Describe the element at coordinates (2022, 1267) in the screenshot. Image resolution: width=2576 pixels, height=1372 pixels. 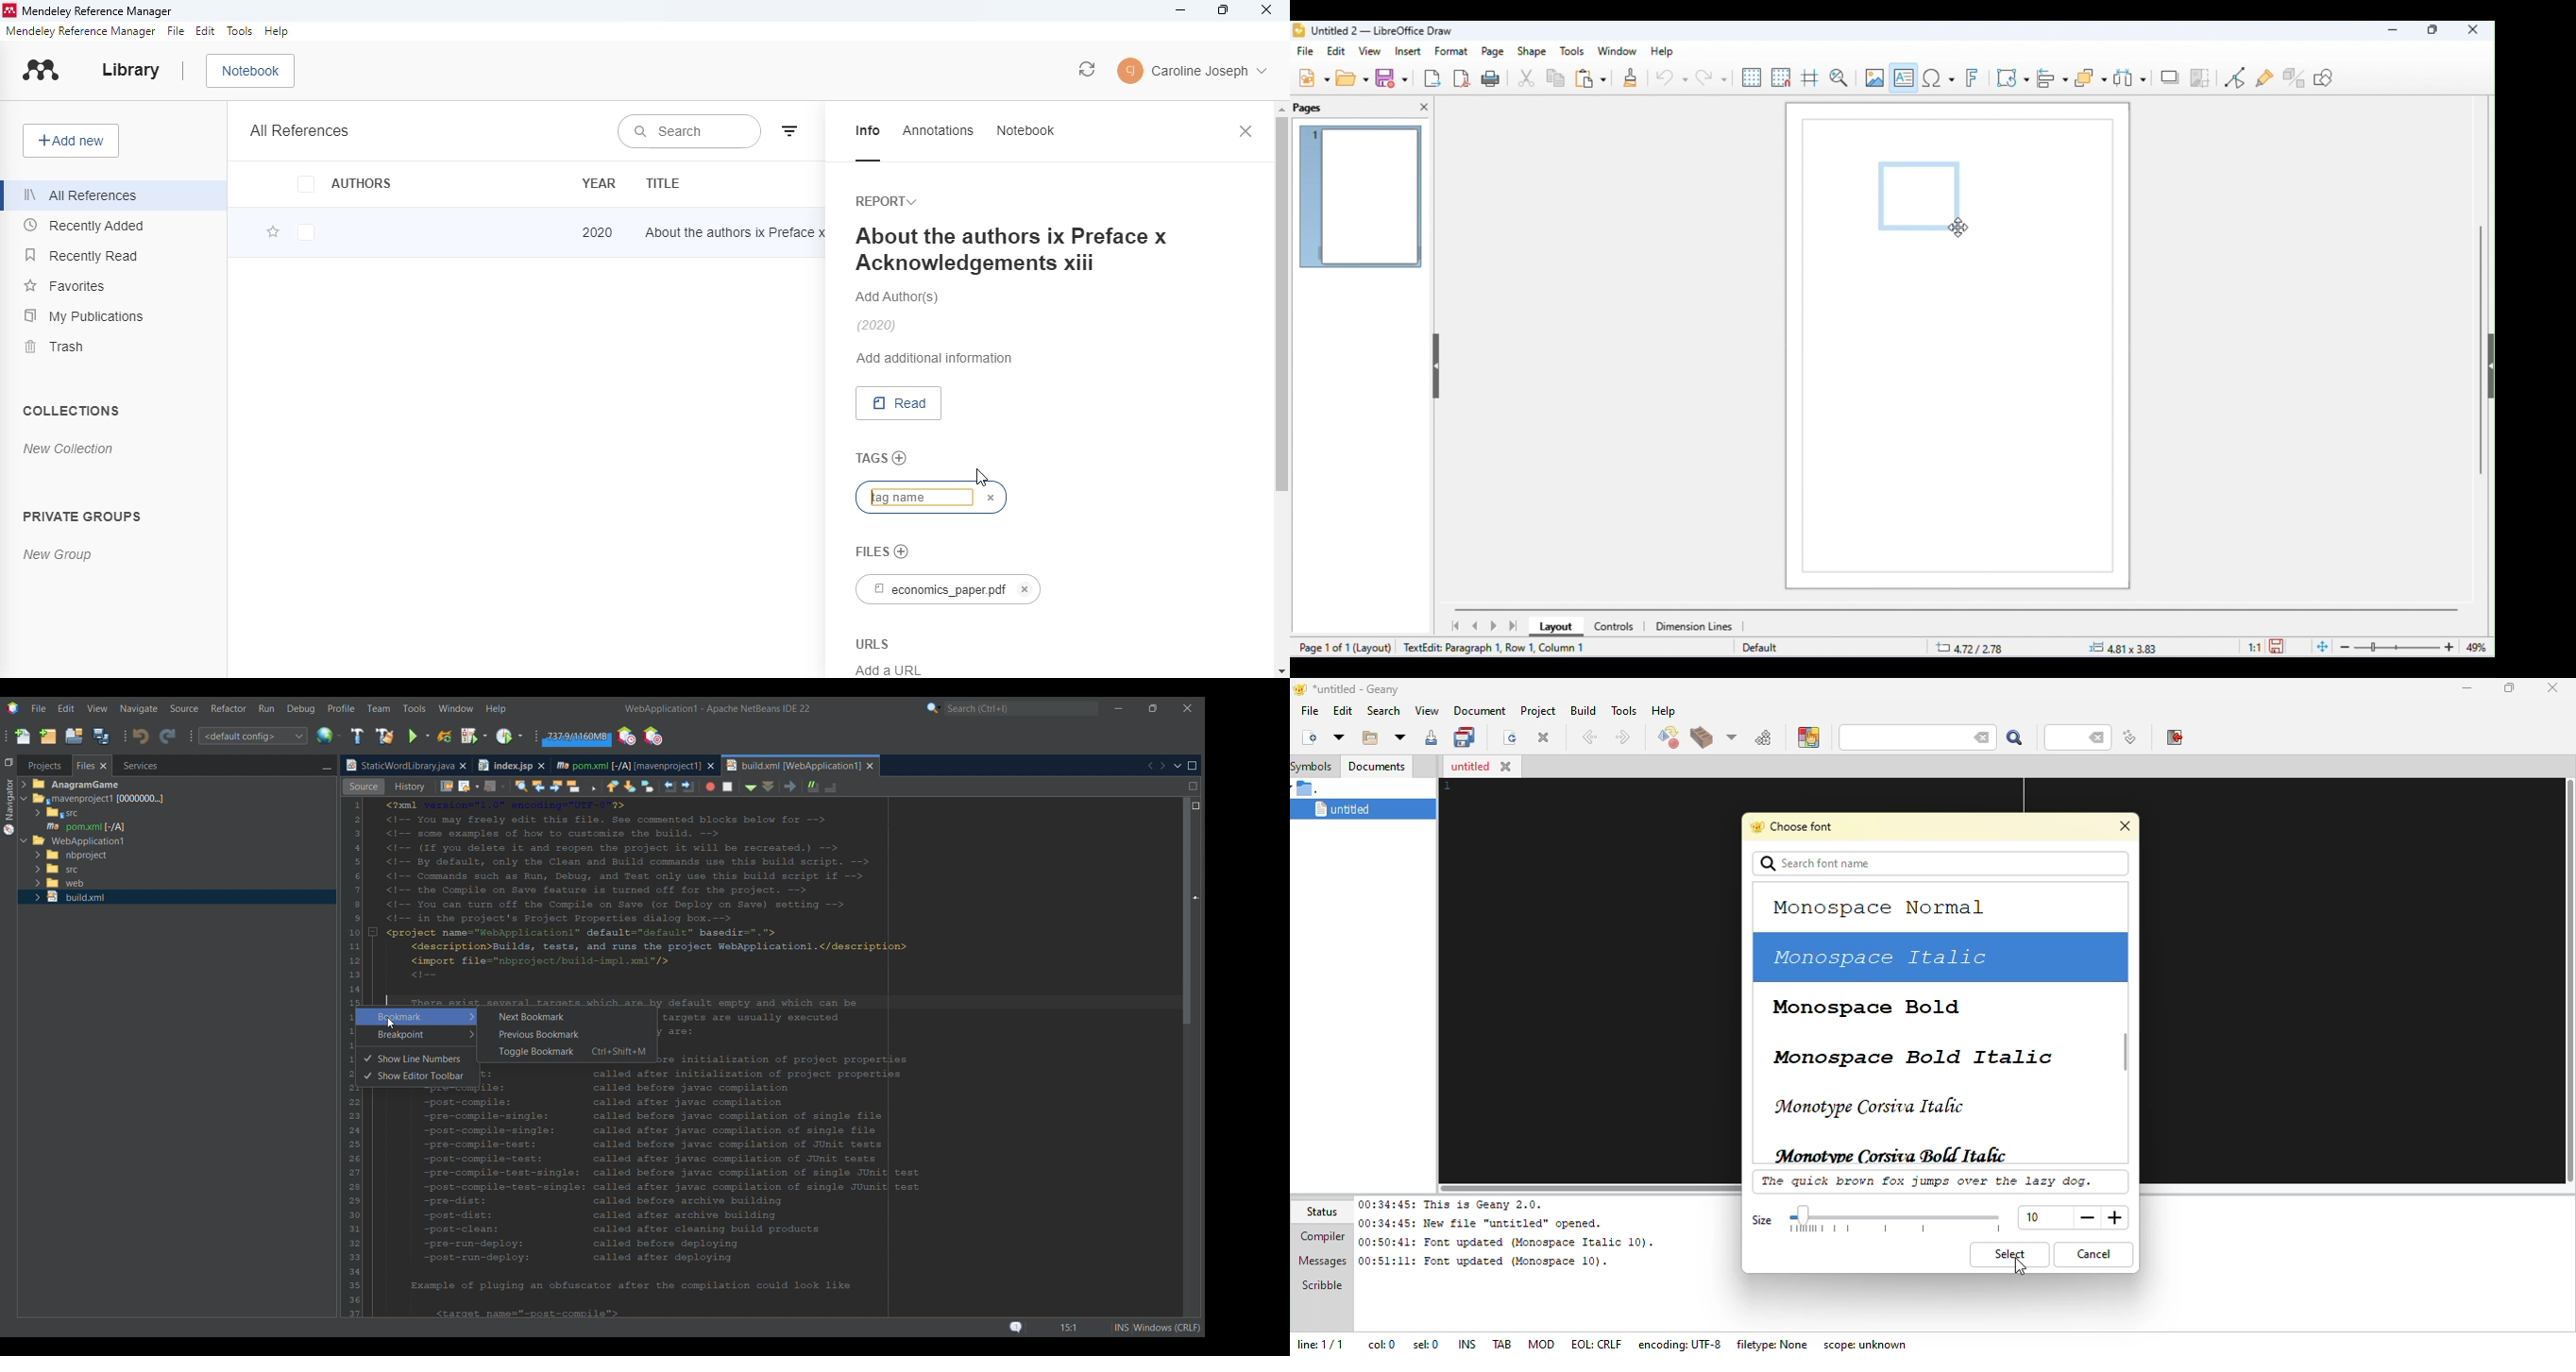
I see `cursor` at that location.